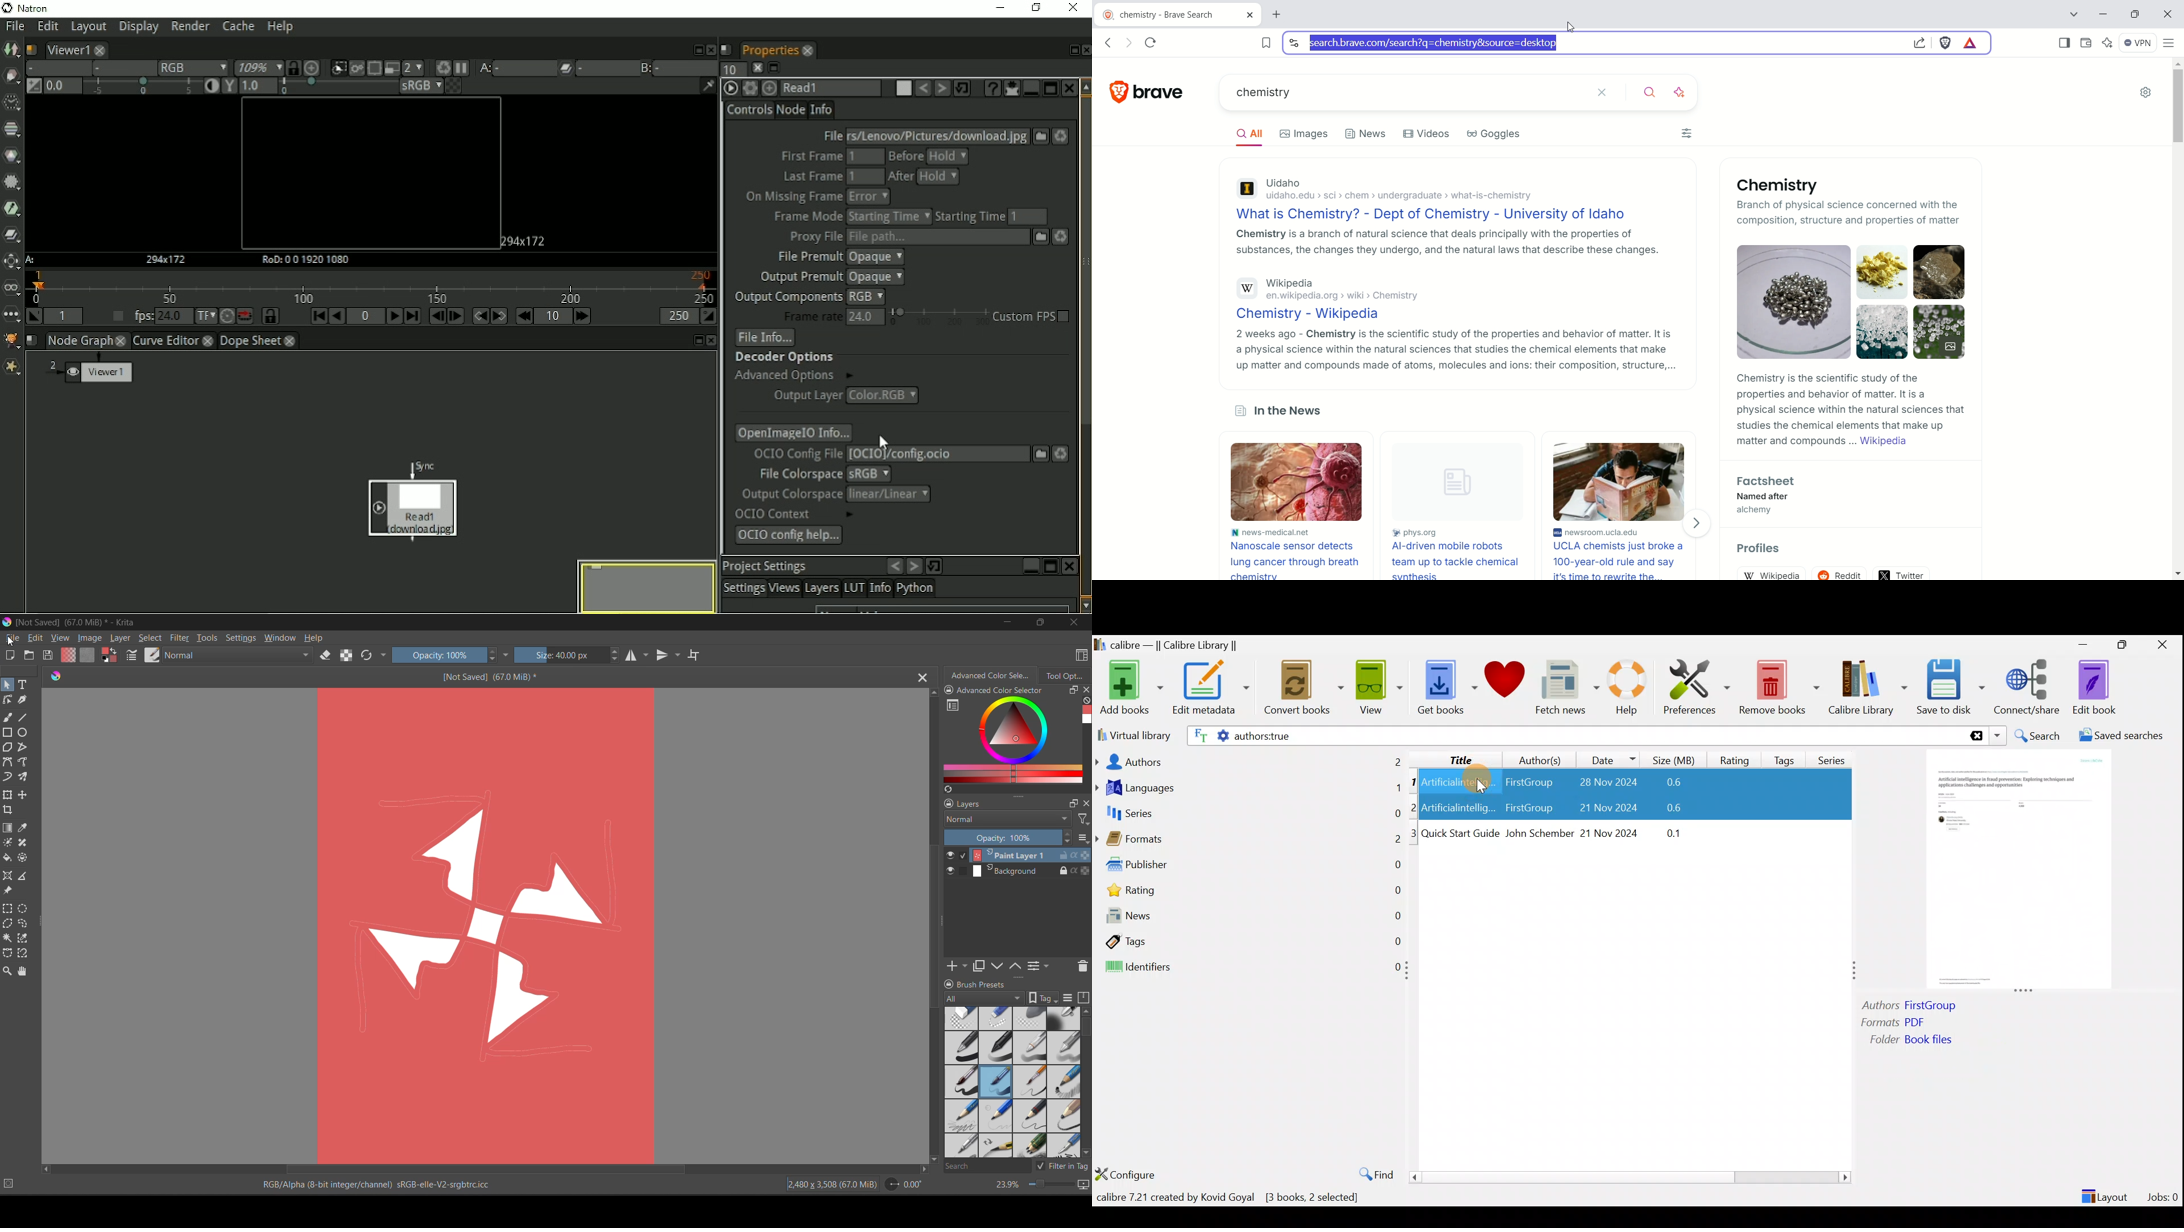  Describe the element at coordinates (1062, 1167) in the screenshot. I see `filter tag` at that location.